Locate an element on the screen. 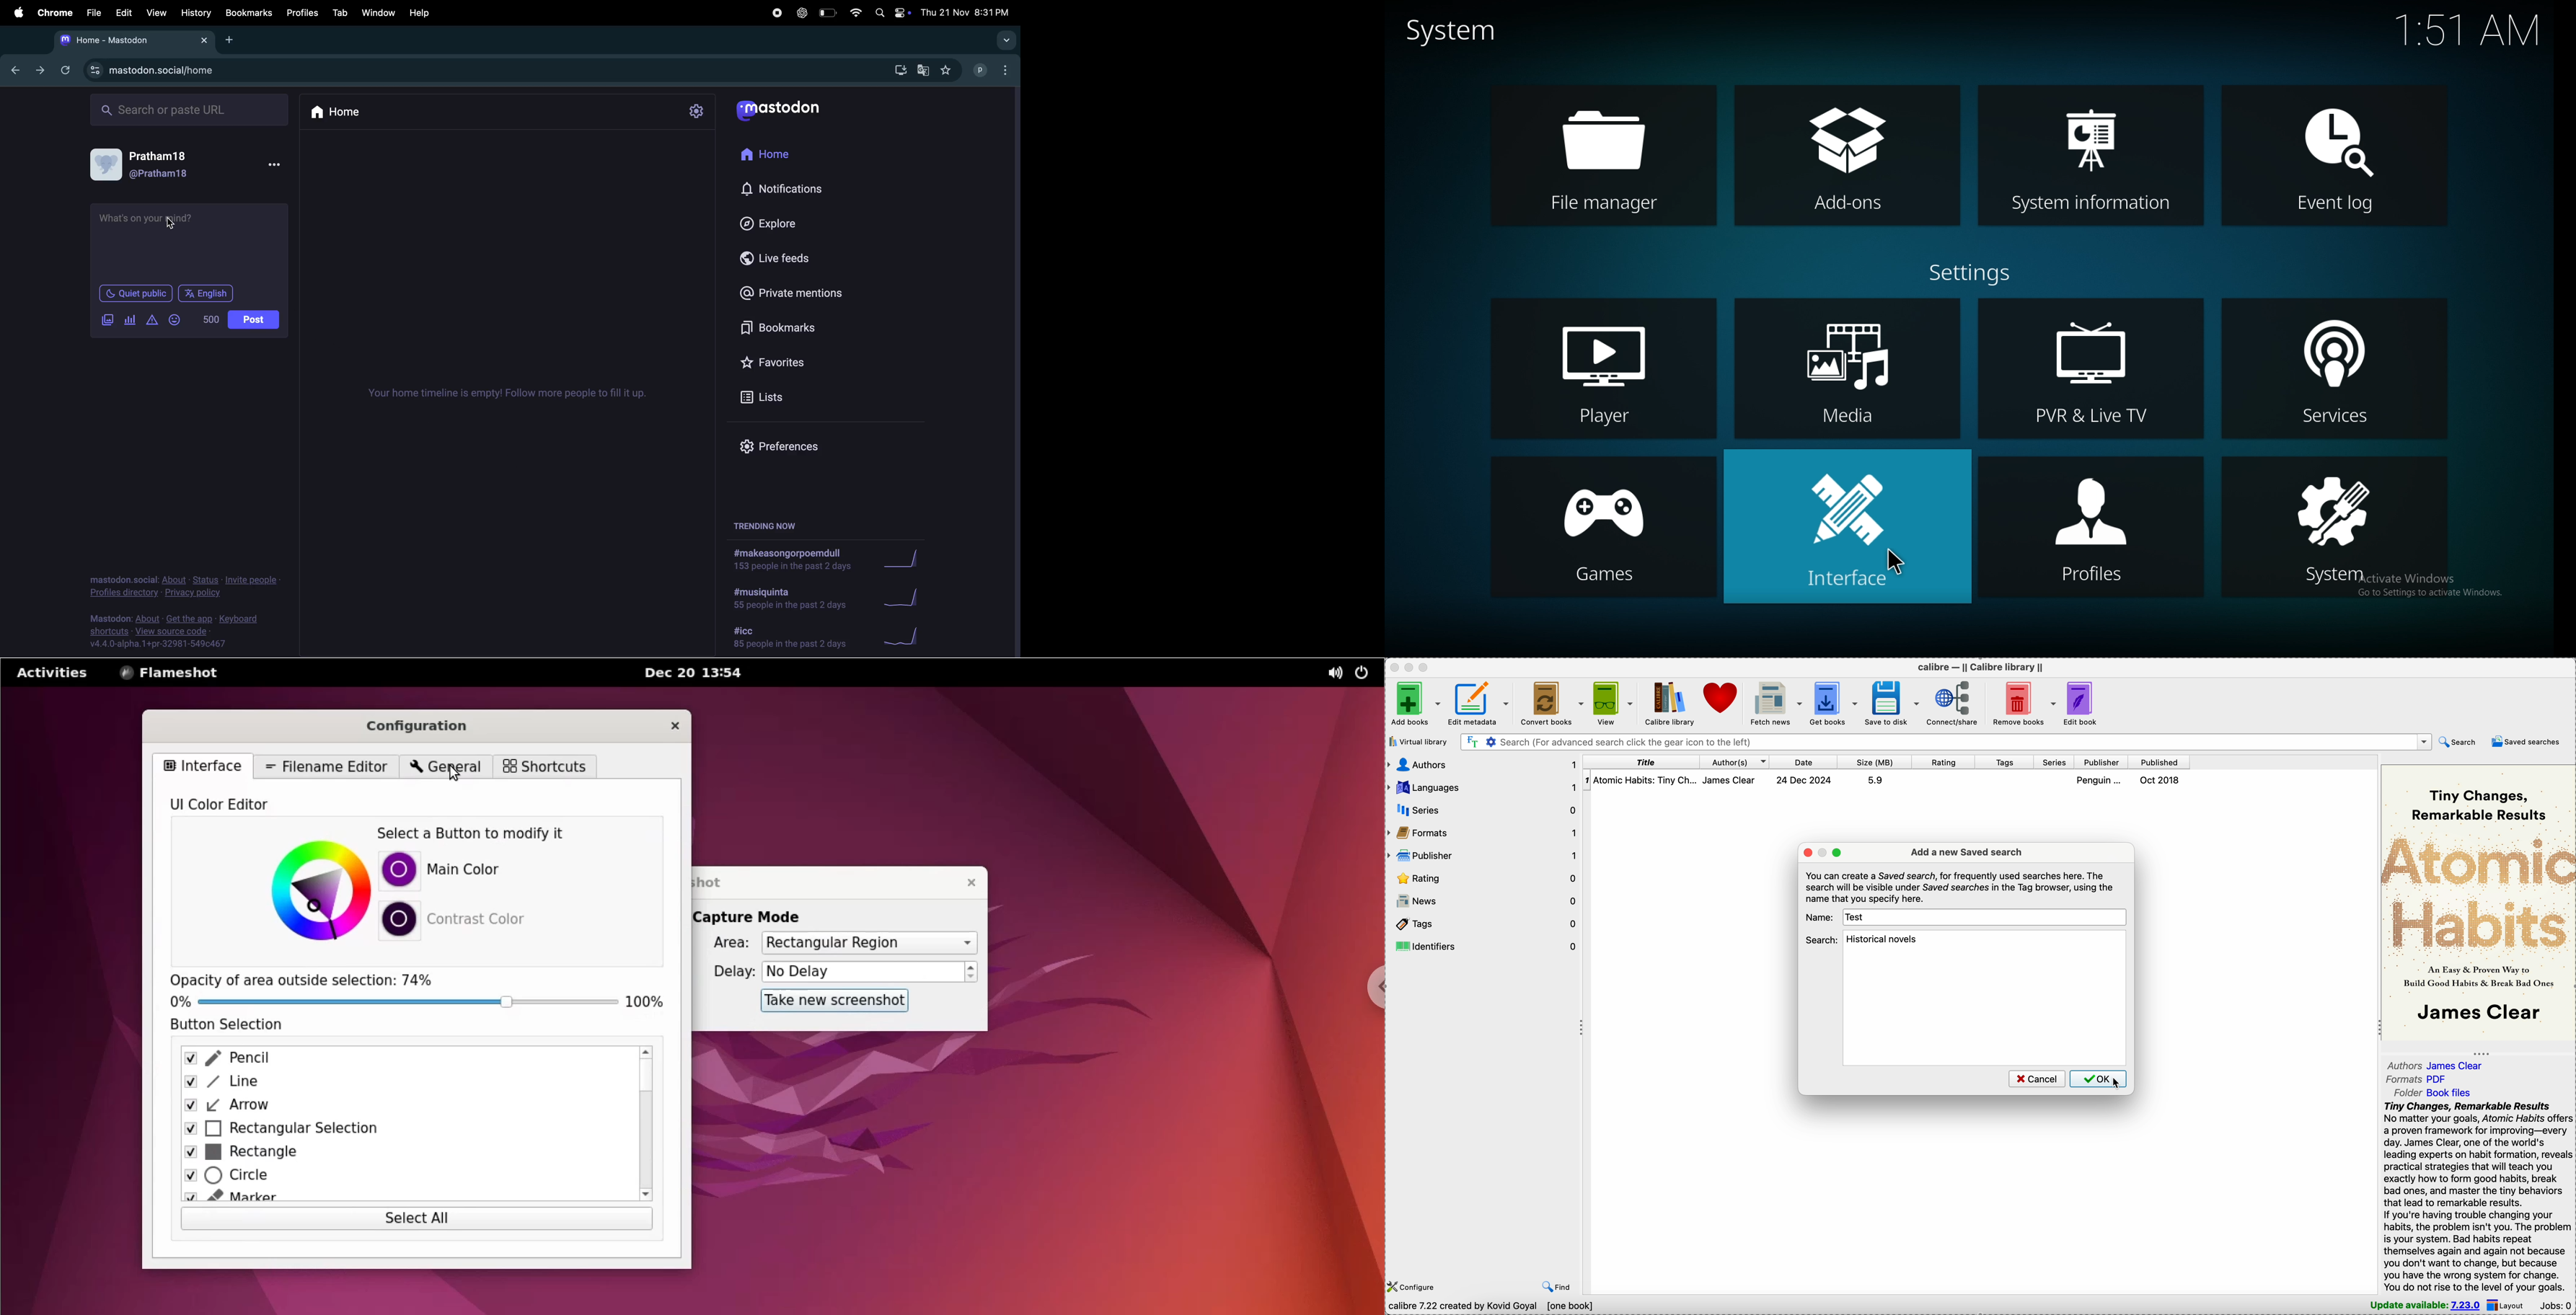 The image size is (2576, 1316). user is located at coordinates (161, 174).